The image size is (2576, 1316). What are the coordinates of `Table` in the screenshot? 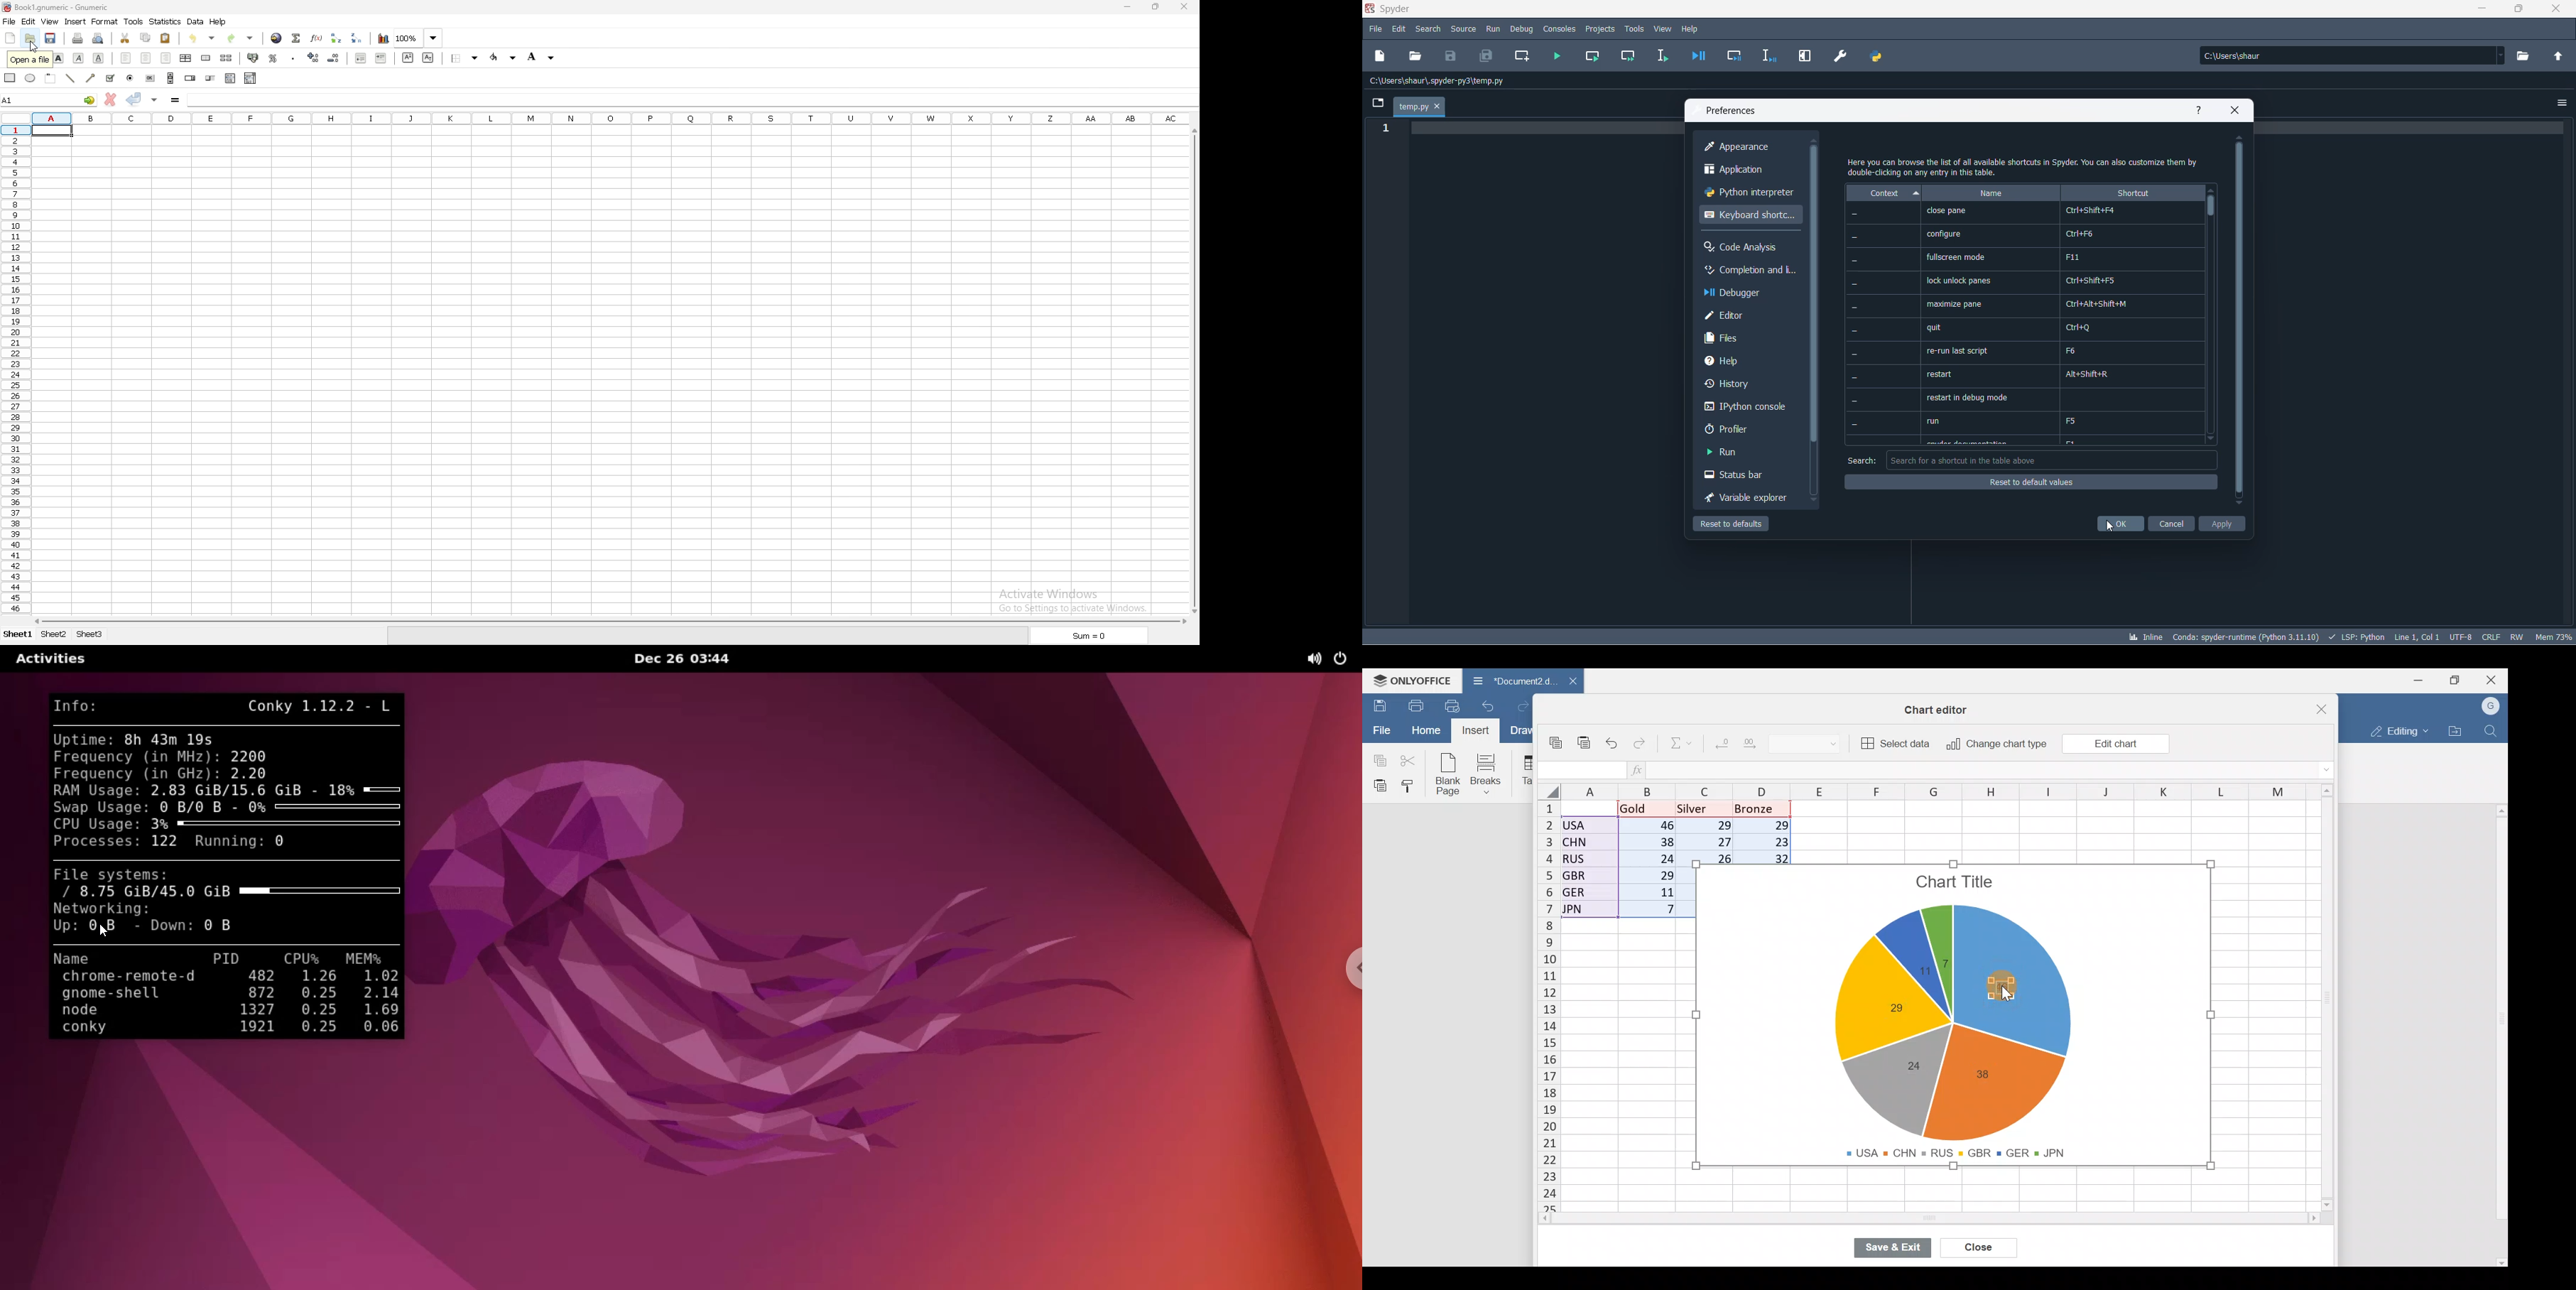 It's located at (1523, 770).